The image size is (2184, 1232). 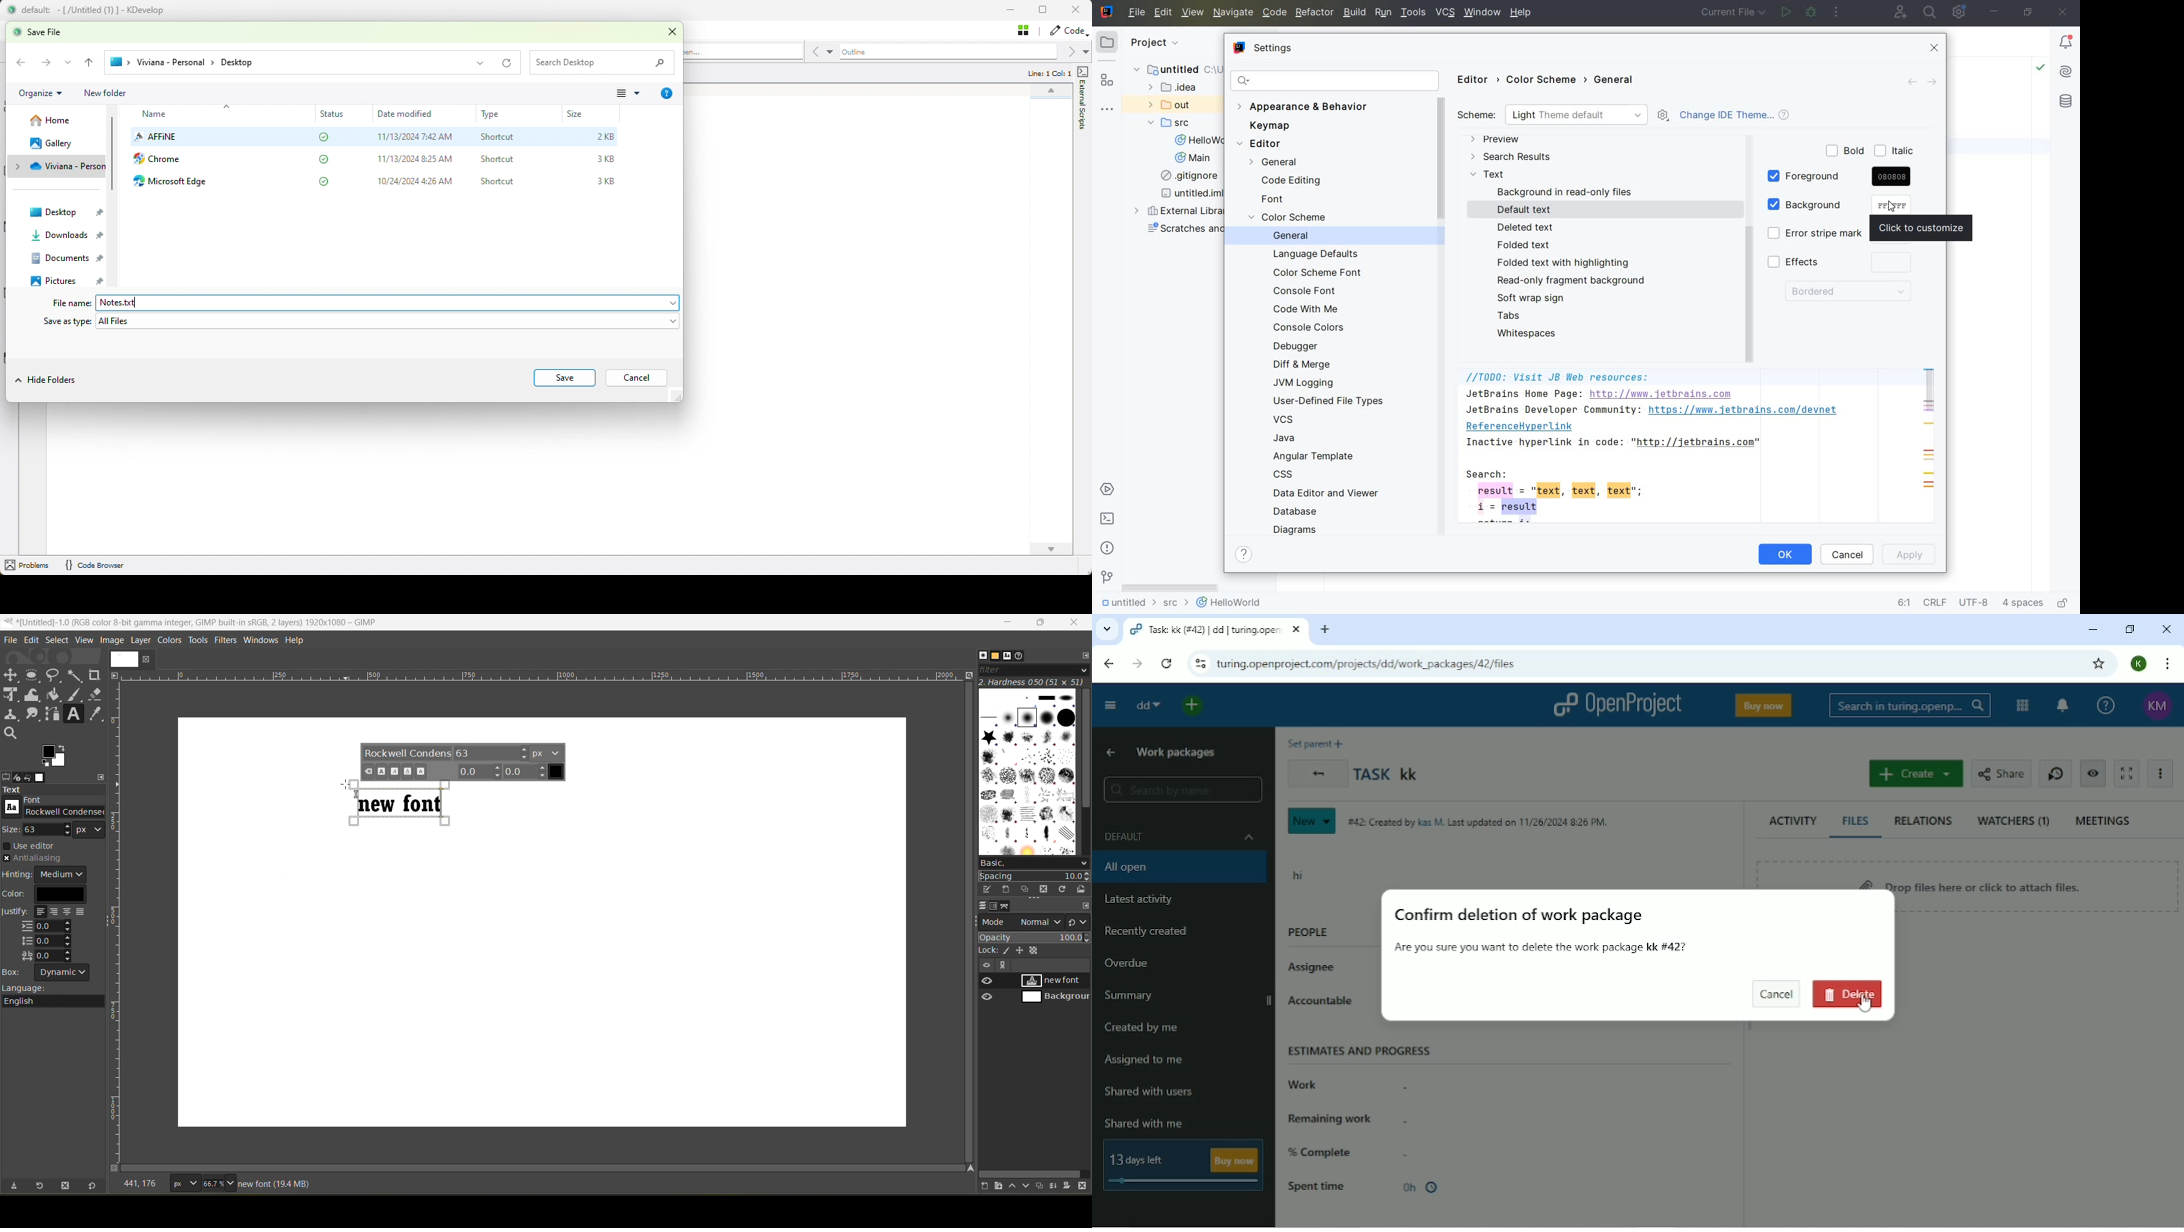 I want to click on metadata, so click(x=277, y=1183).